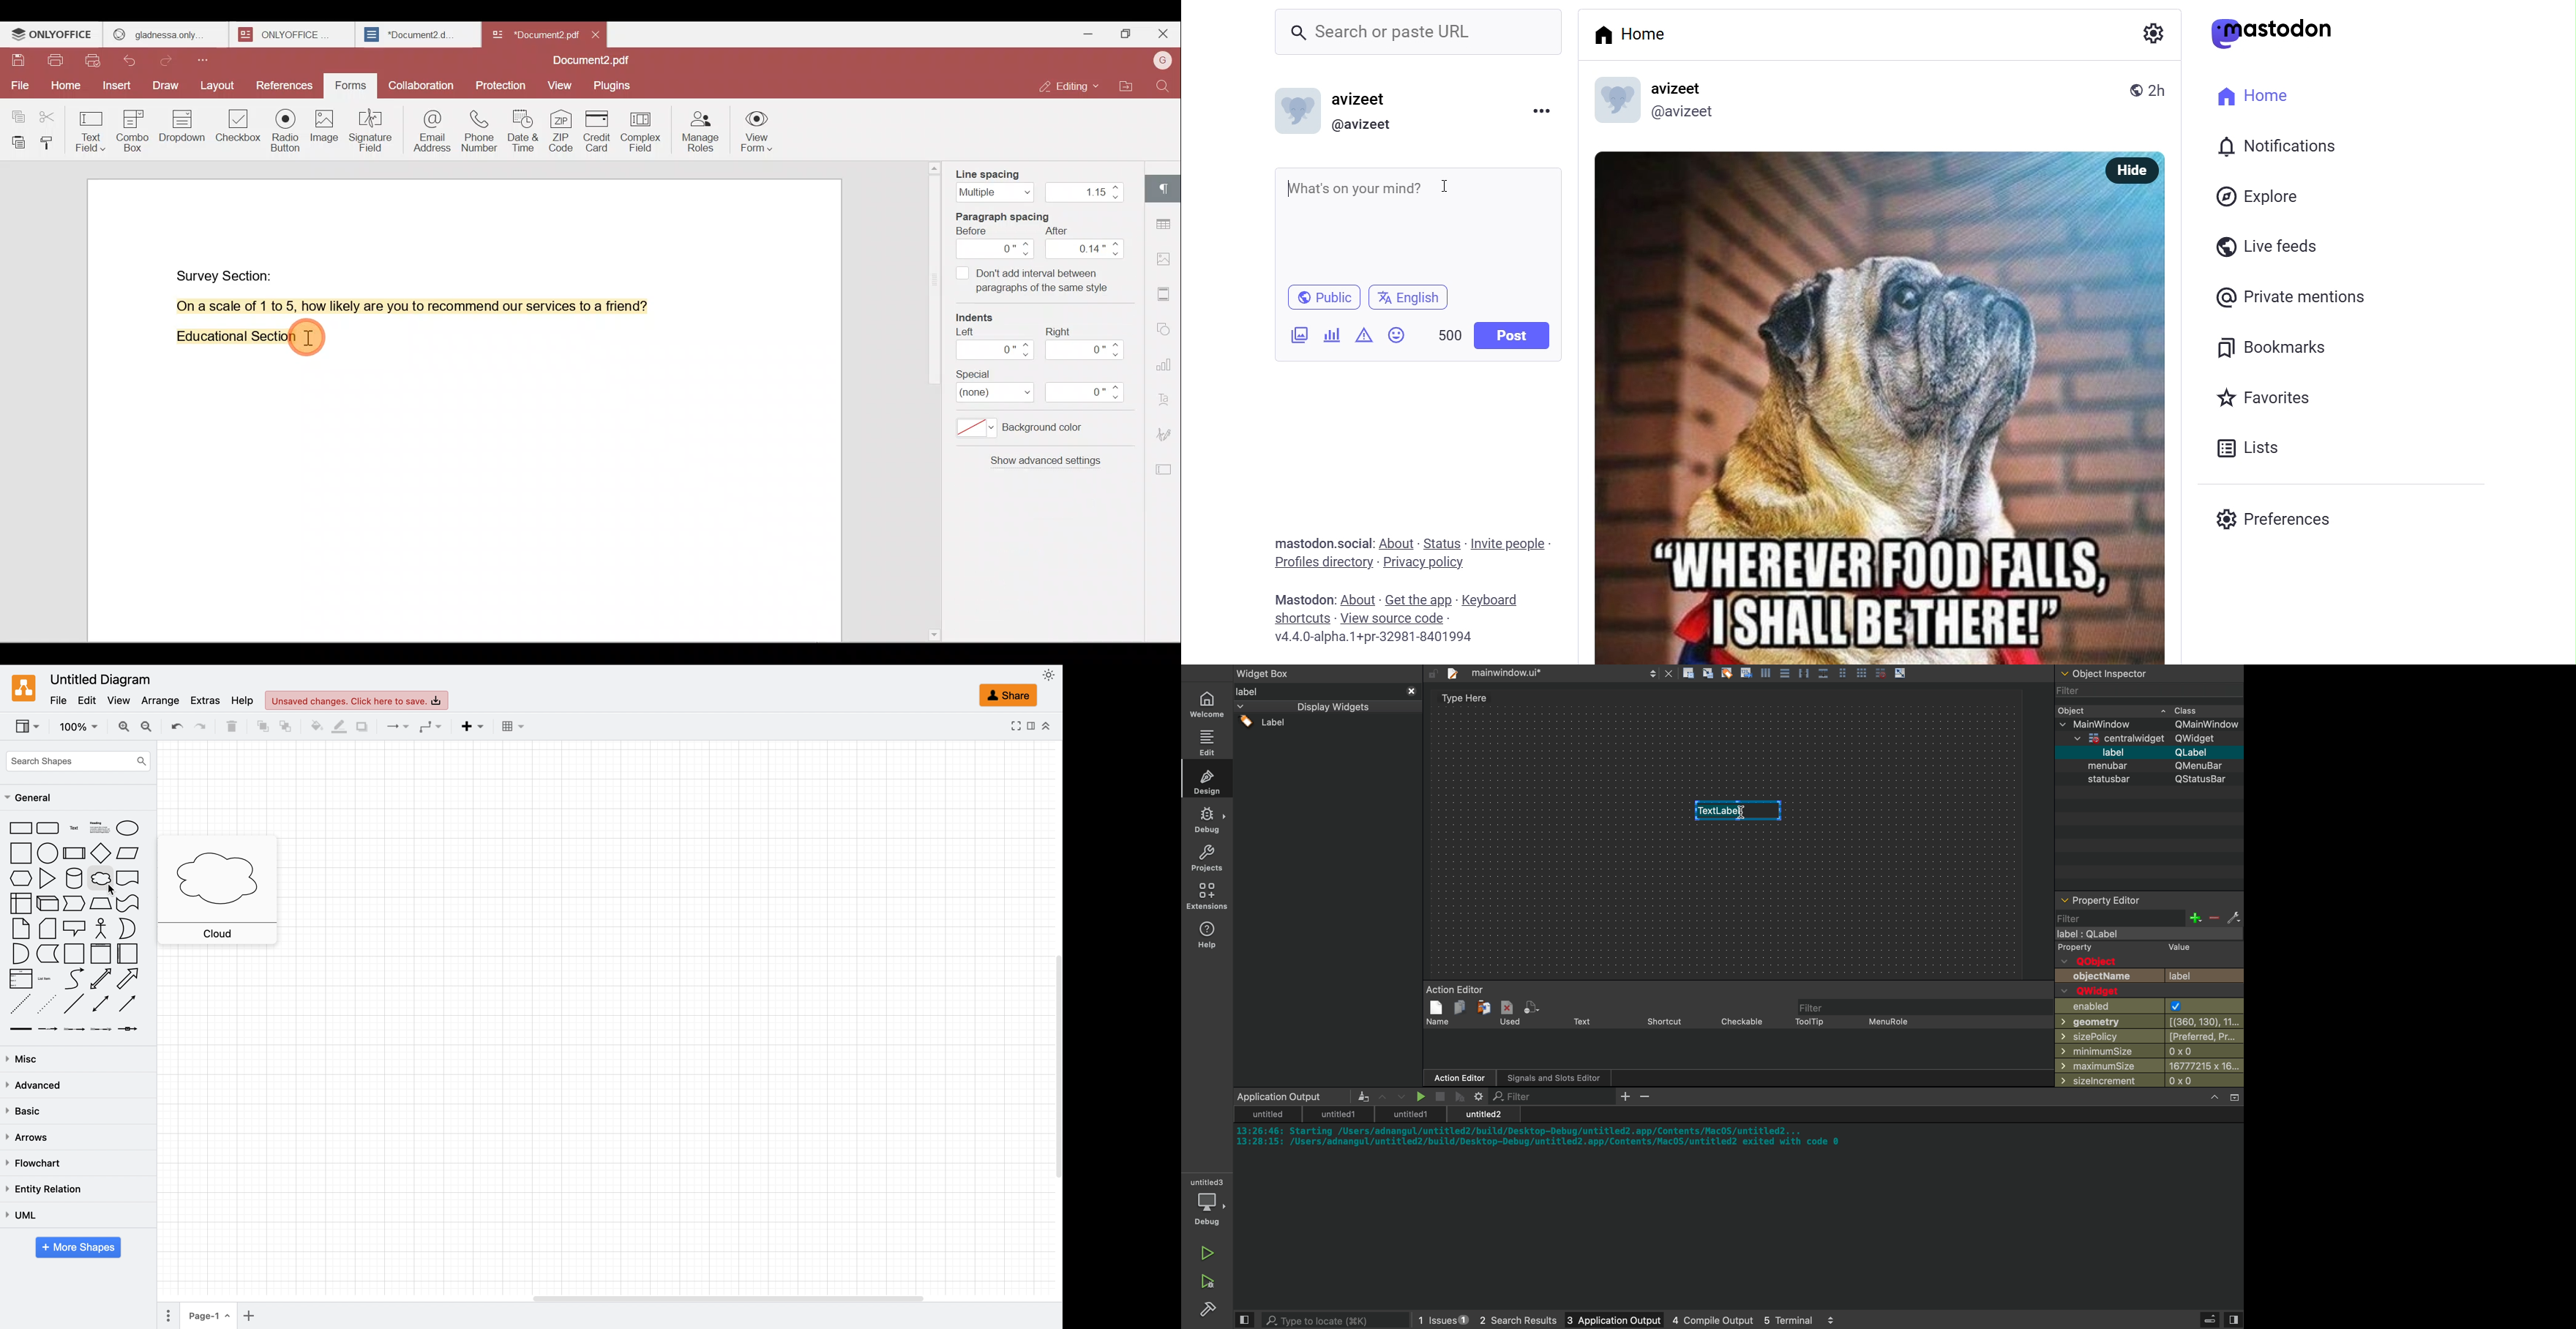 The width and height of the screenshot is (2576, 1344). What do you see at coordinates (1046, 727) in the screenshot?
I see `collapse/expand` at bounding box center [1046, 727].